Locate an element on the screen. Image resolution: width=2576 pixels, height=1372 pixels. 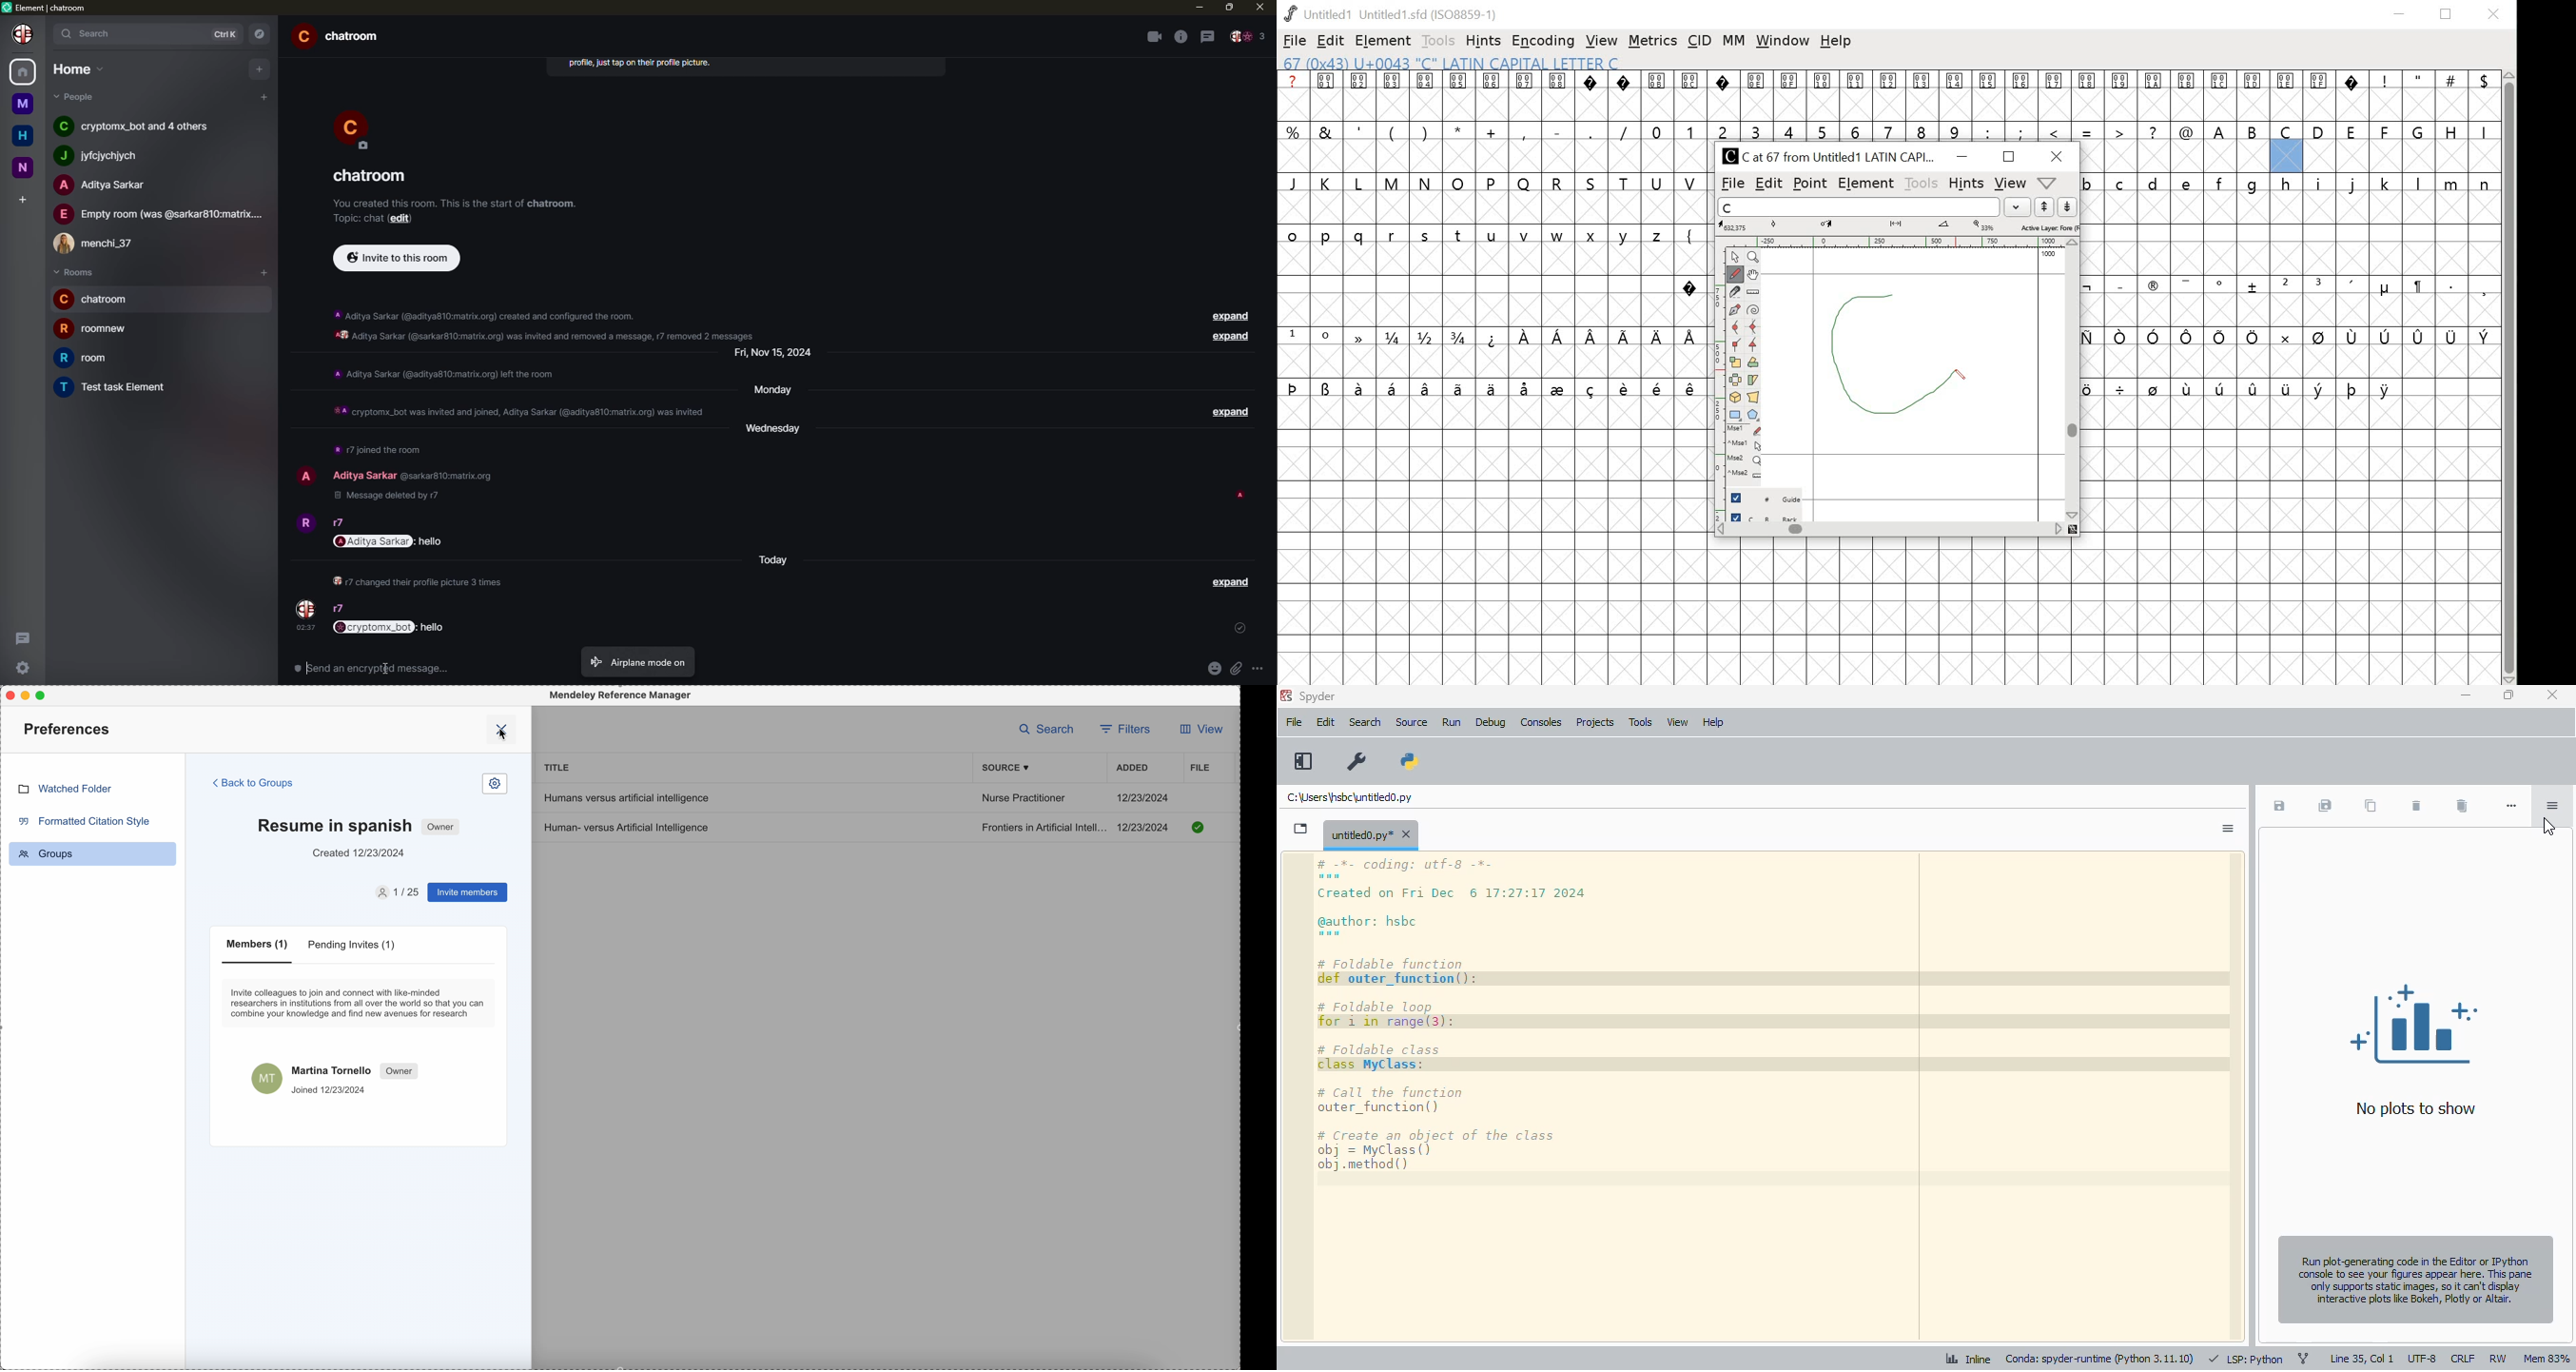
more is located at coordinates (2512, 806).